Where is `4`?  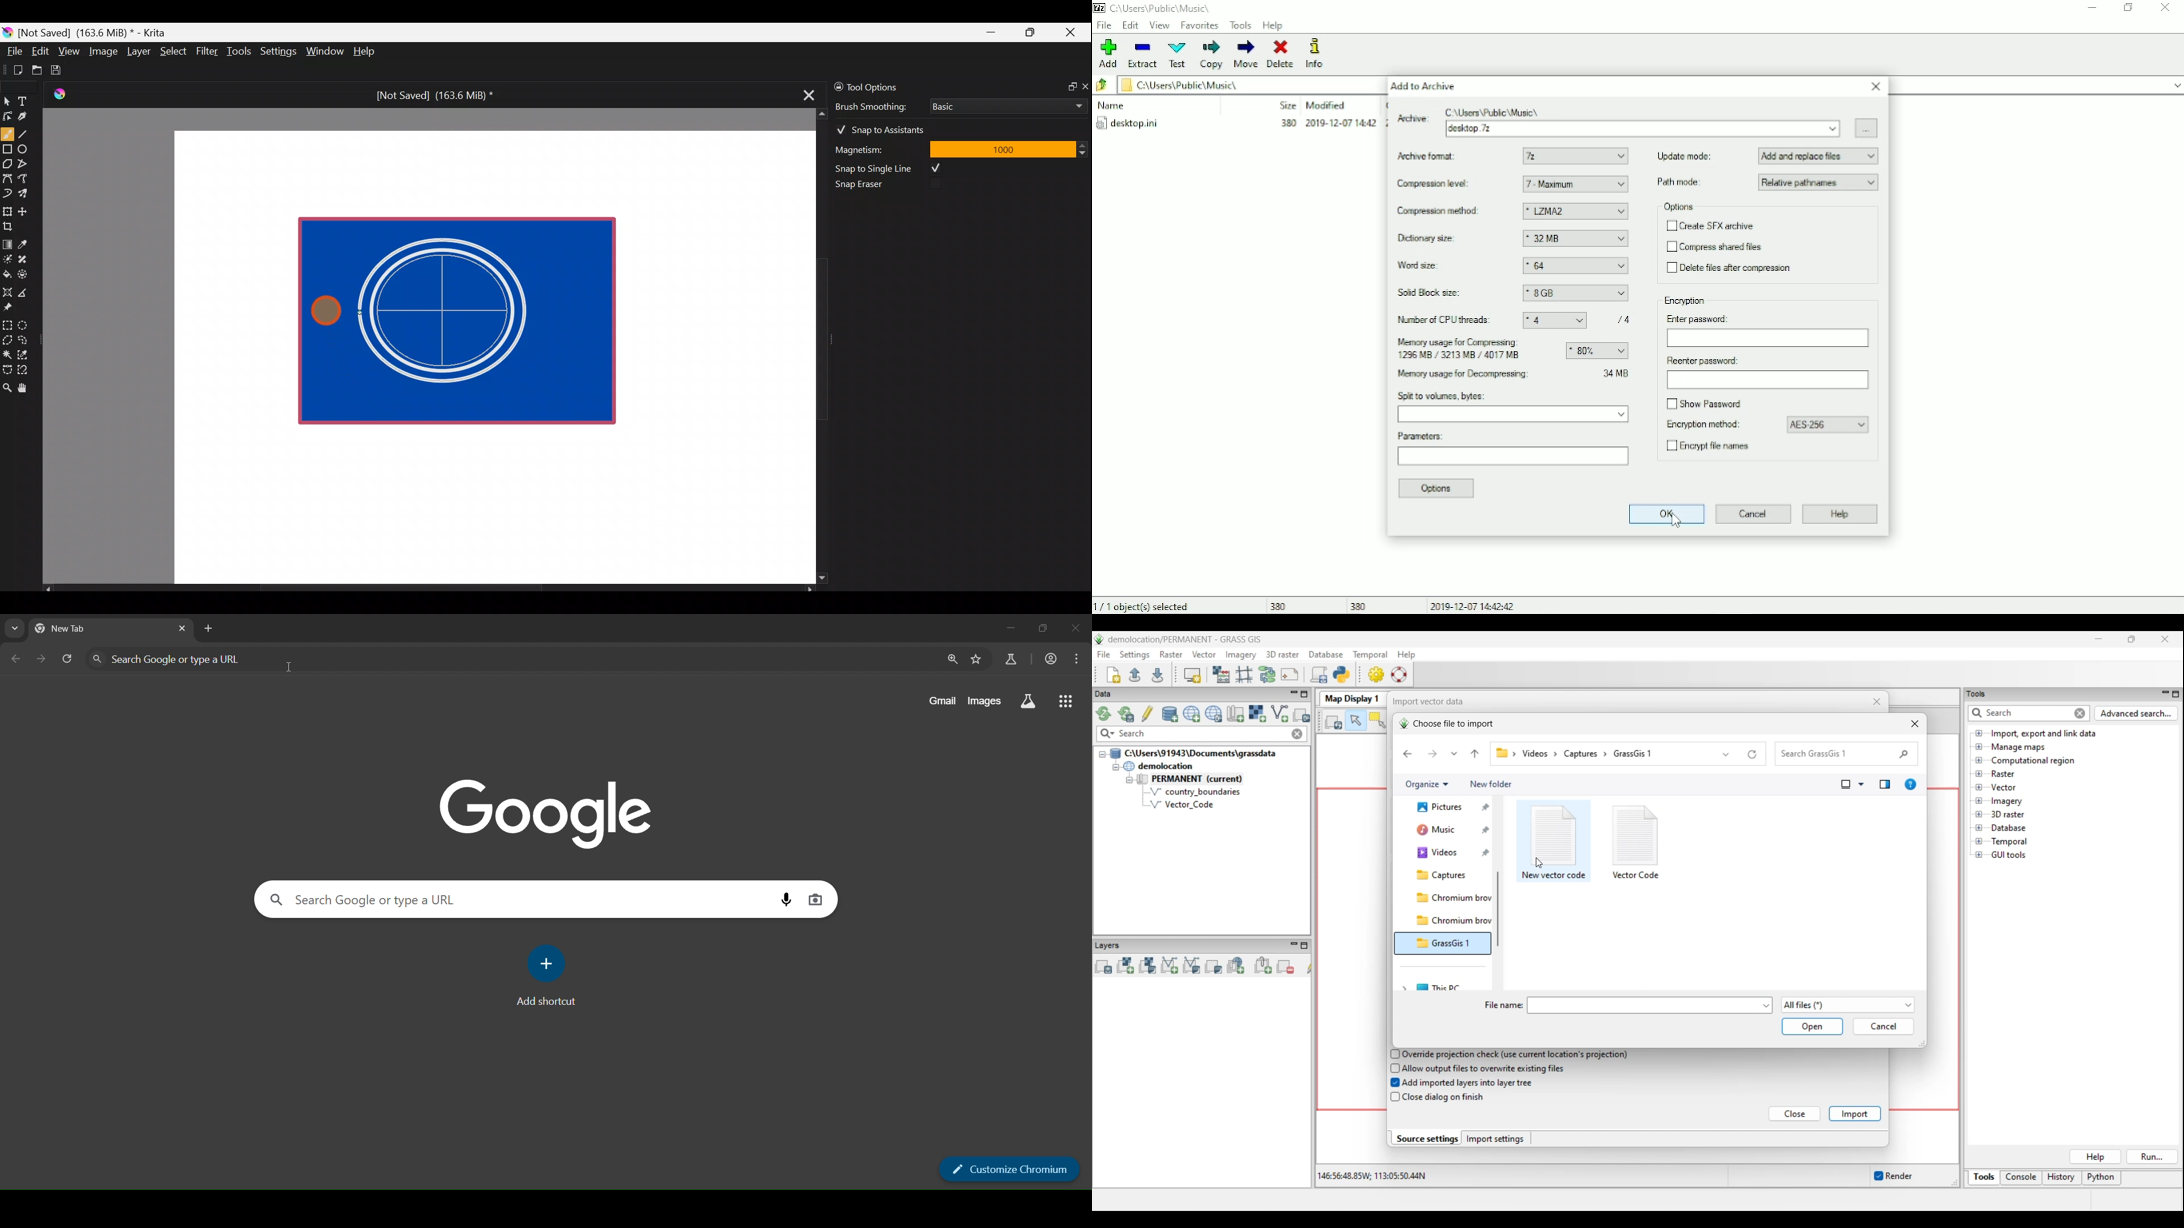
4 is located at coordinates (1555, 321).